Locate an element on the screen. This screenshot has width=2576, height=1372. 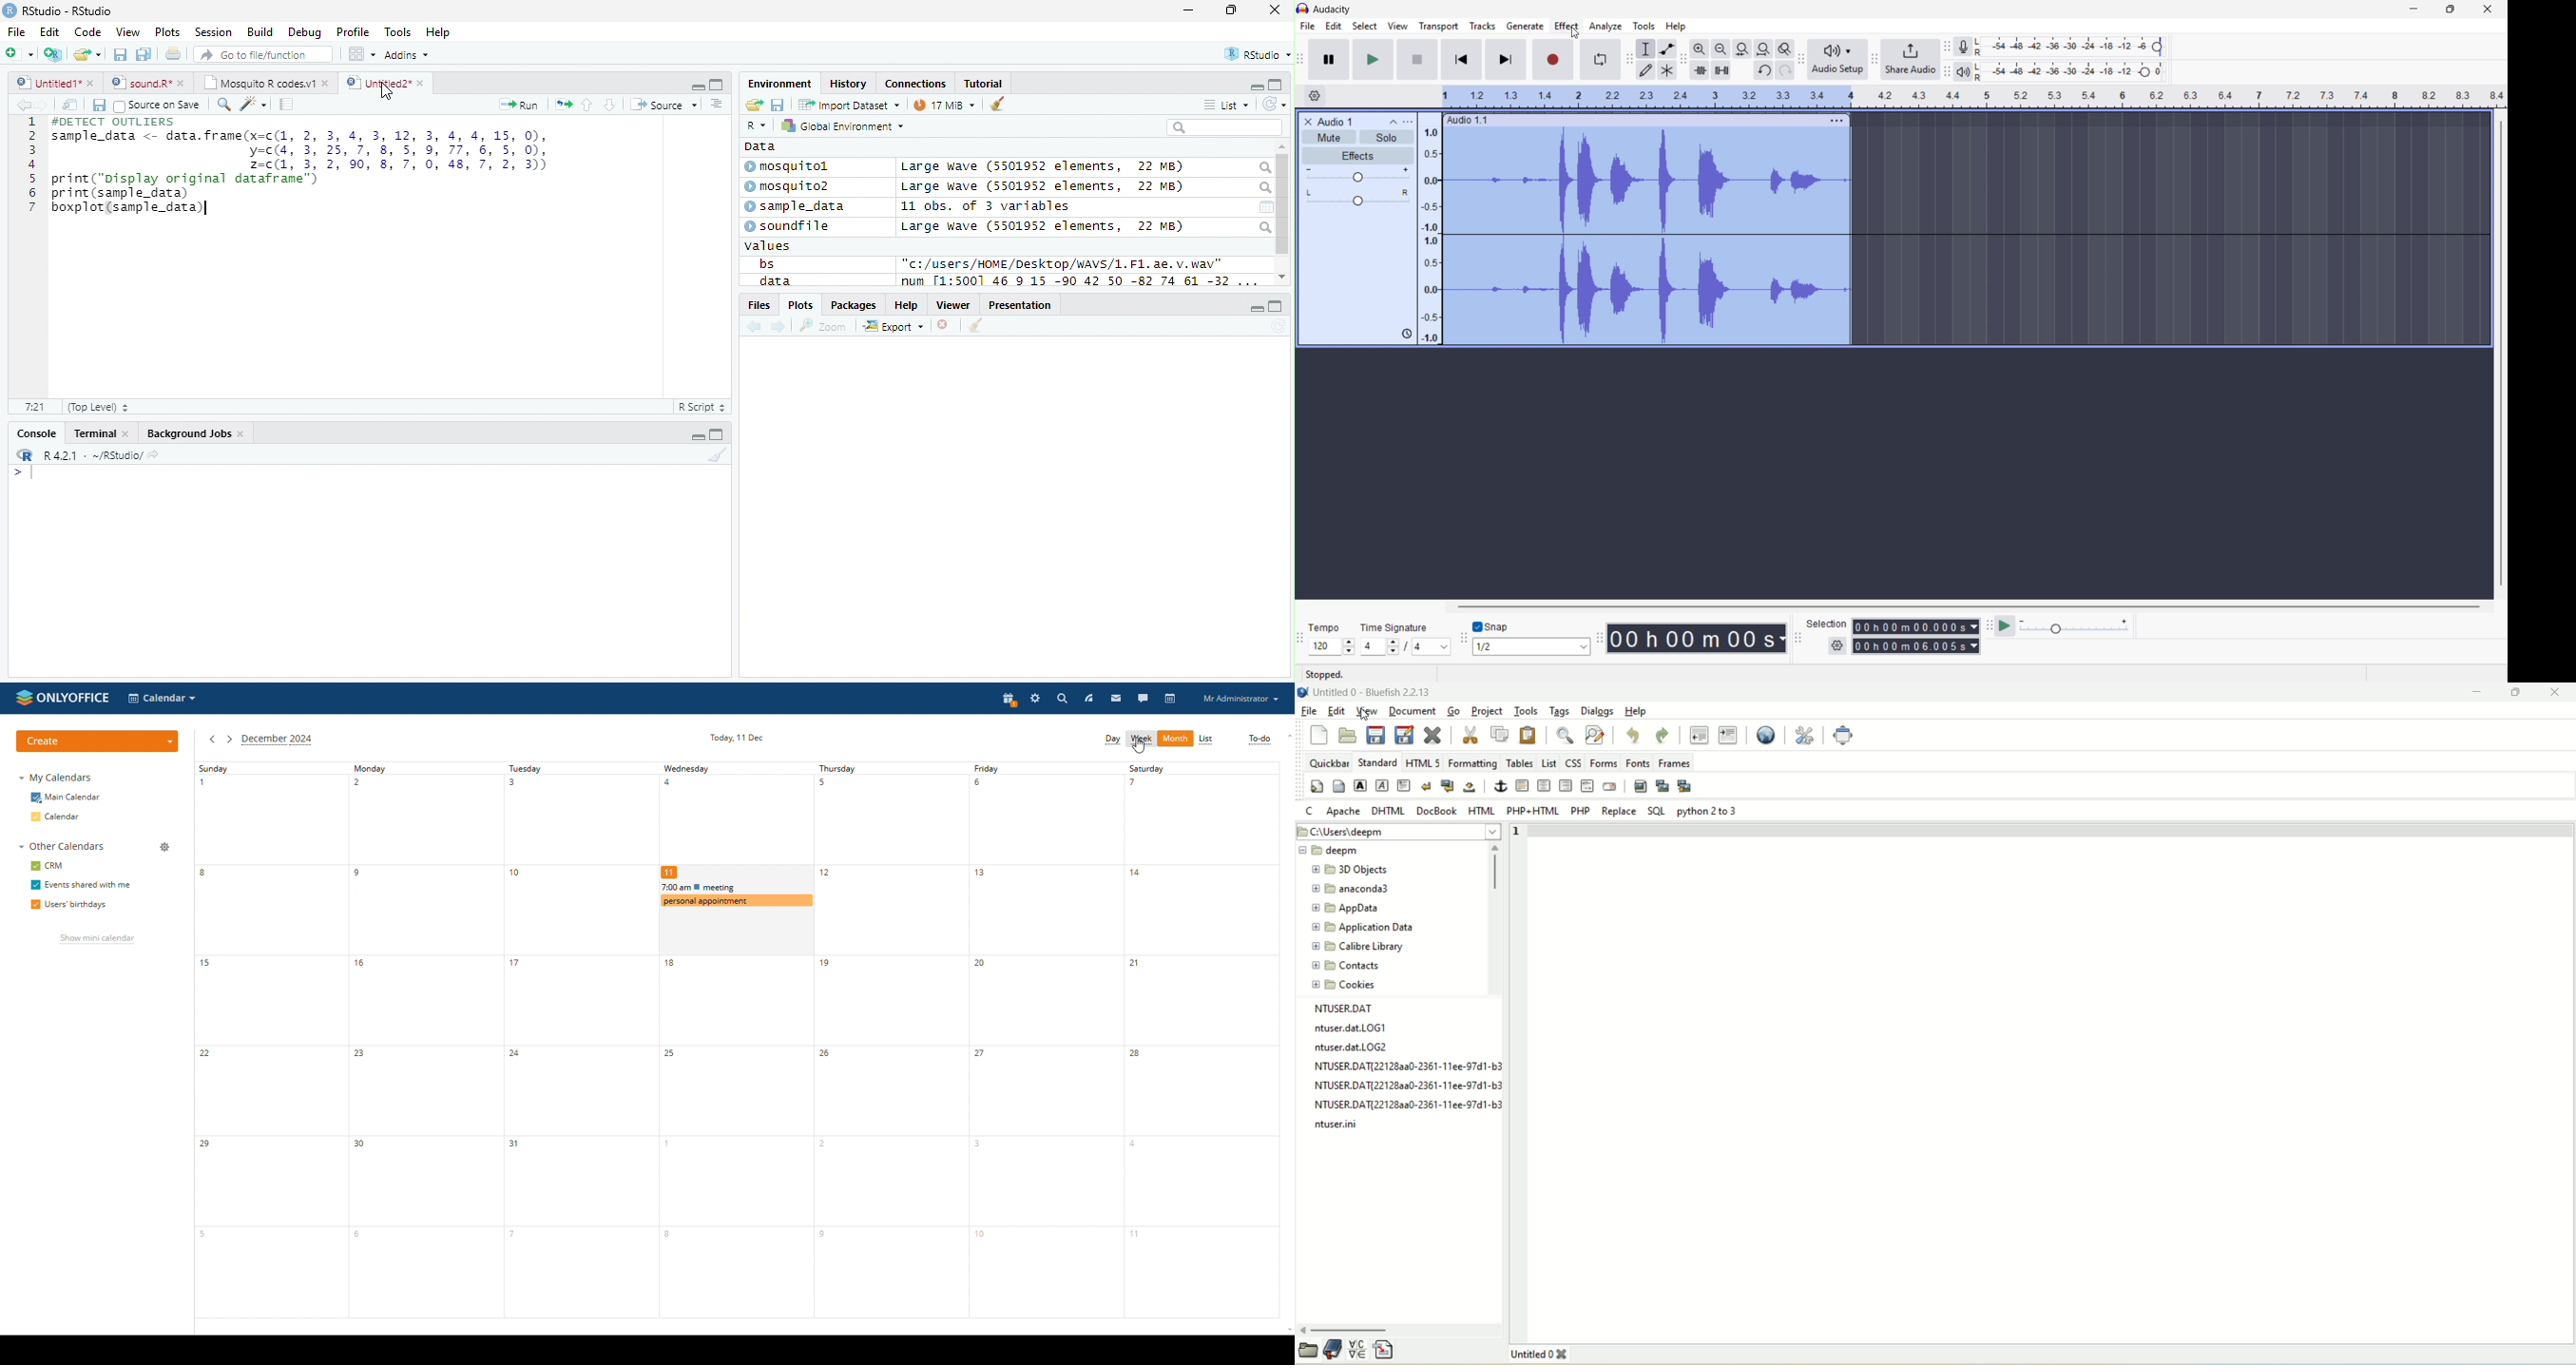
scroll up is located at coordinates (1282, 147).